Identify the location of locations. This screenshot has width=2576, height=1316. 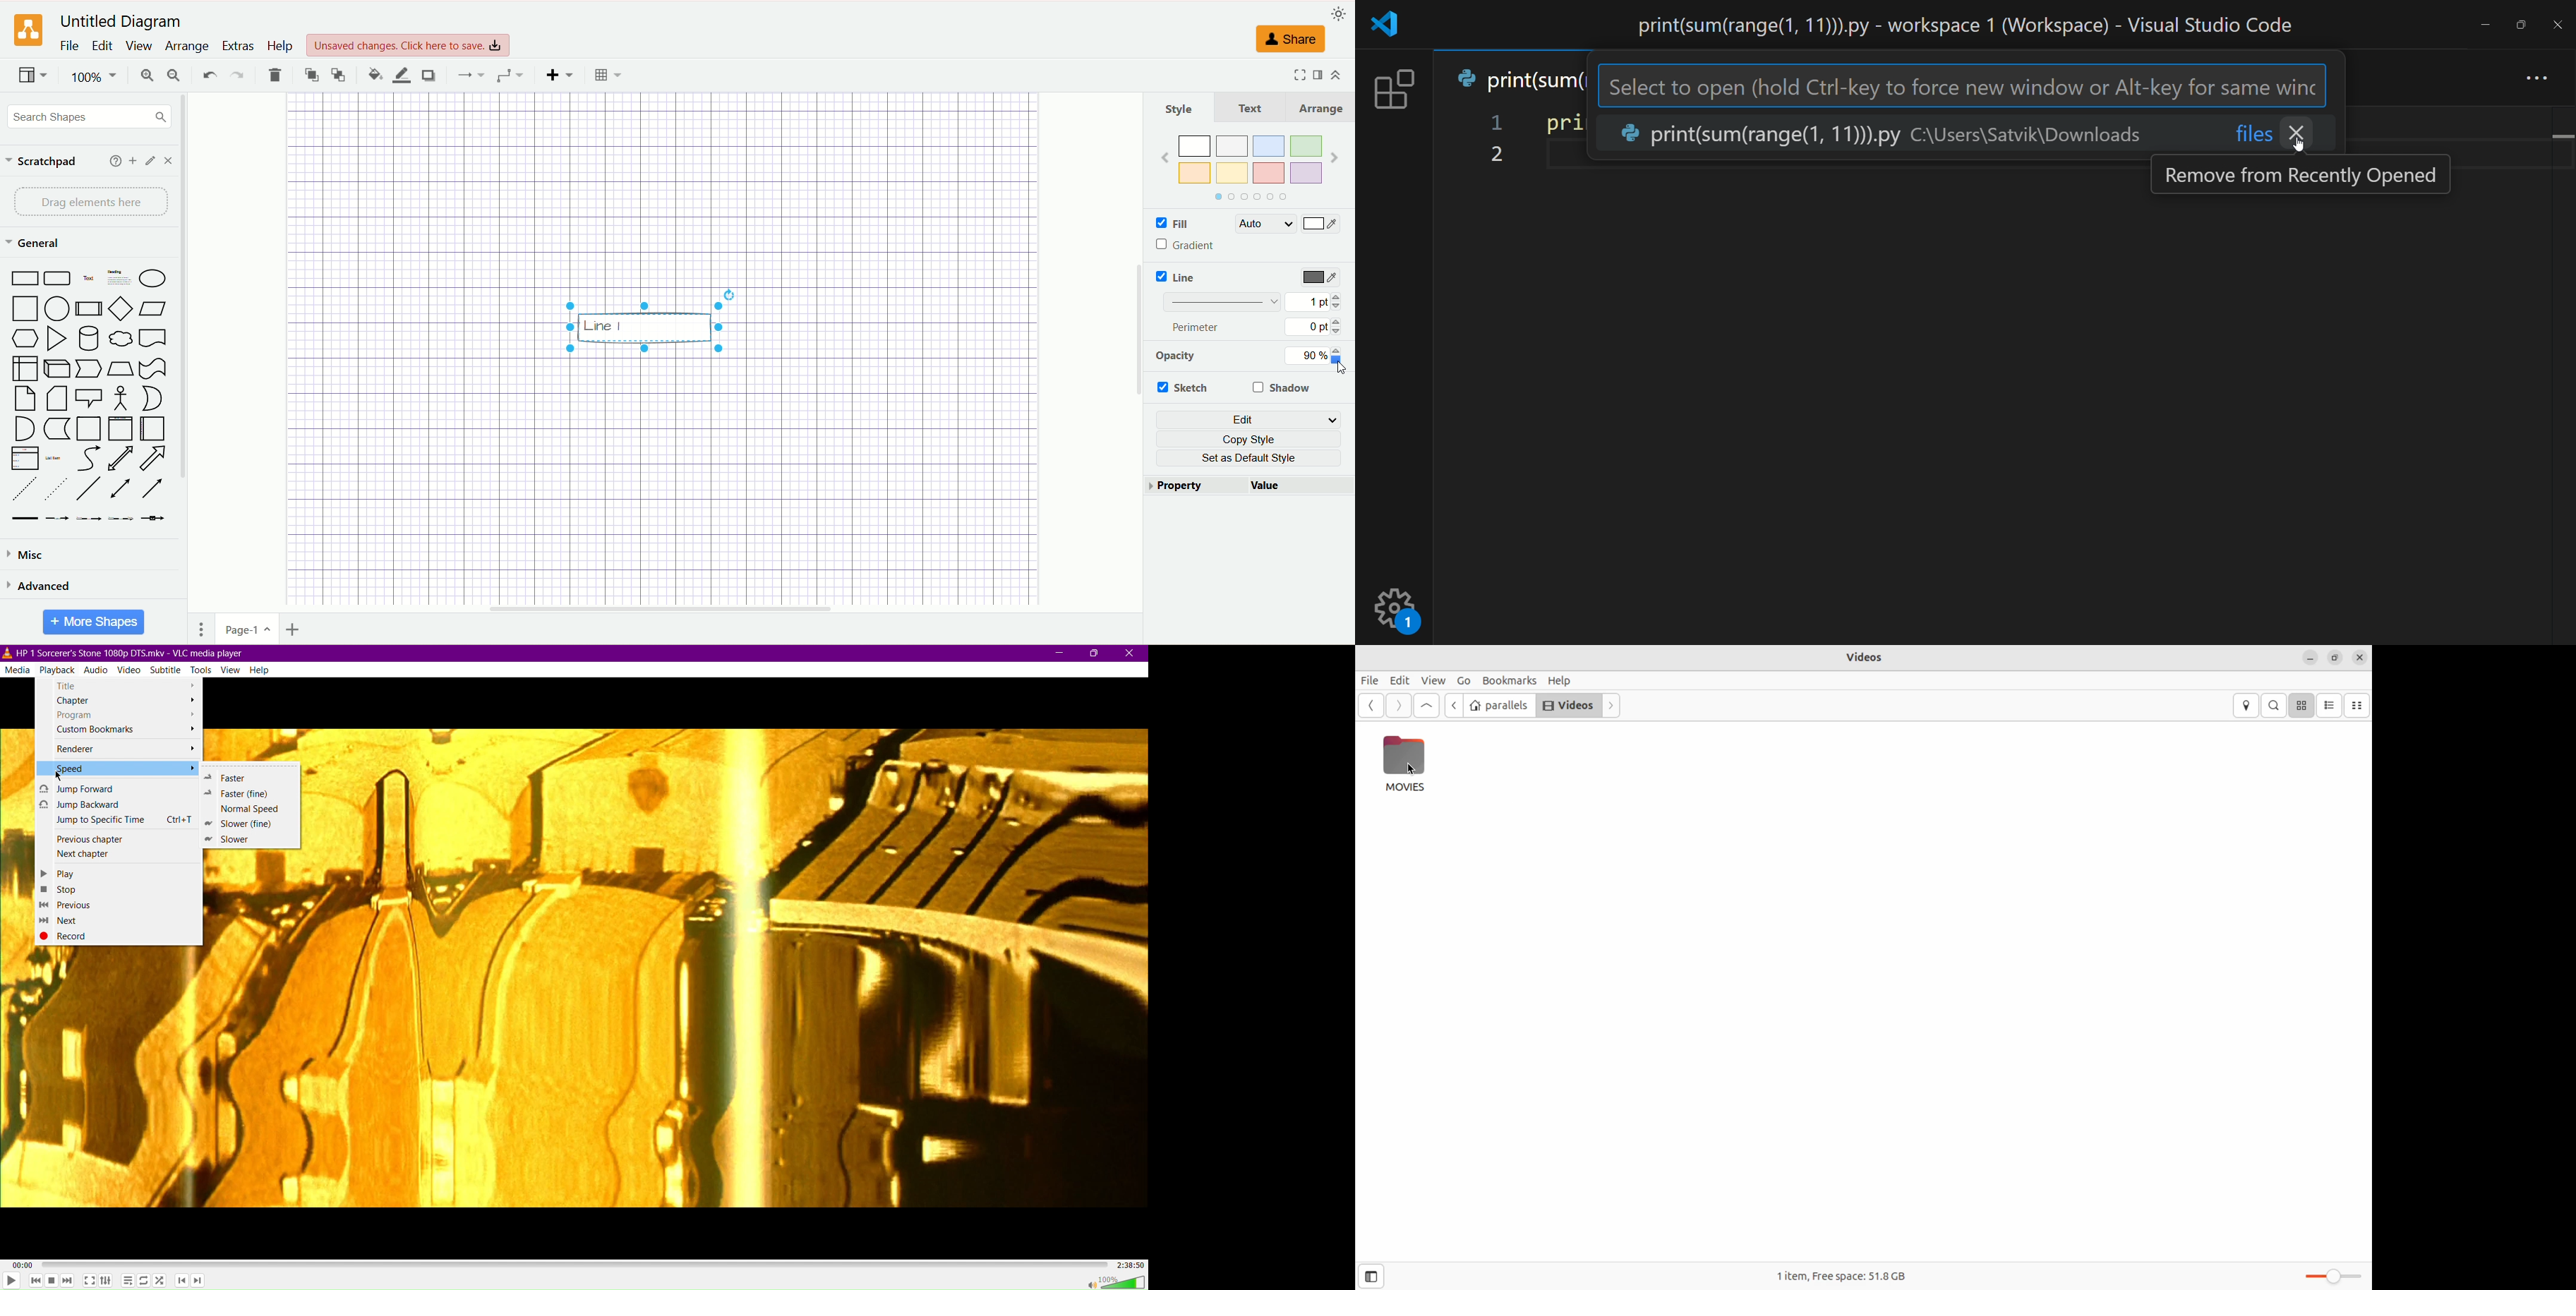
(2247, 705).